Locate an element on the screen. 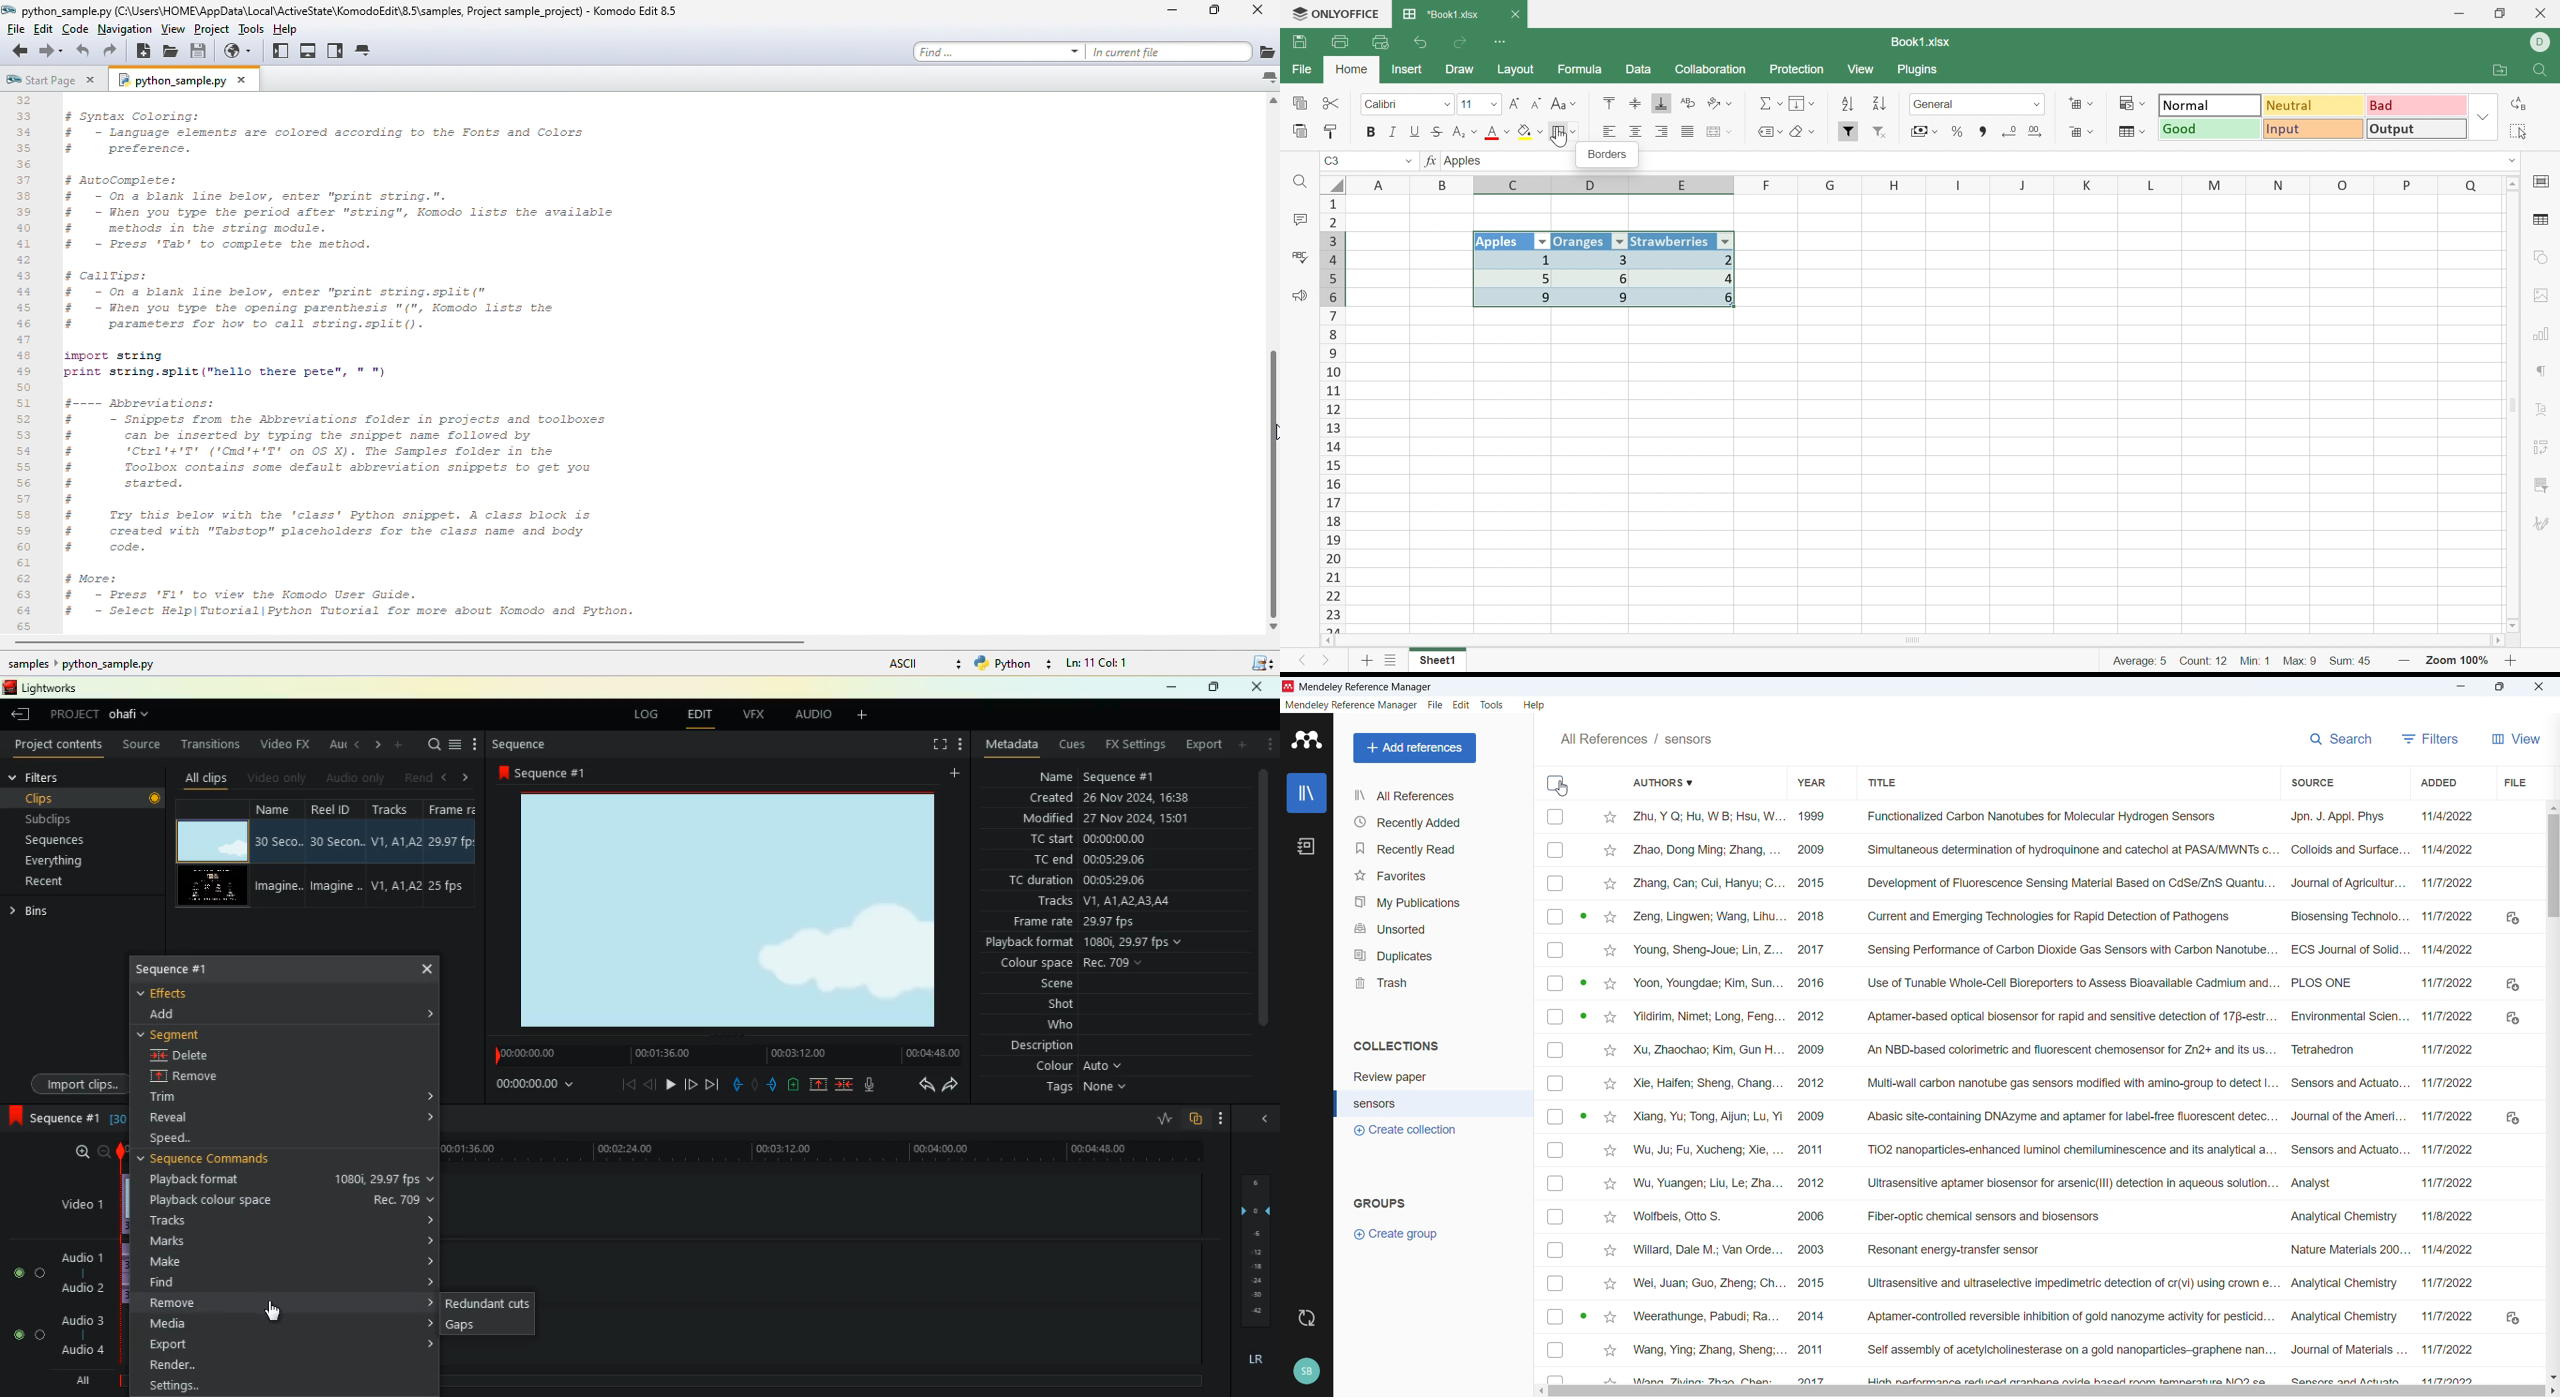 The height and width of the screenshot is (1400, 2576). Comma style is located at coordinates (1983, 130).